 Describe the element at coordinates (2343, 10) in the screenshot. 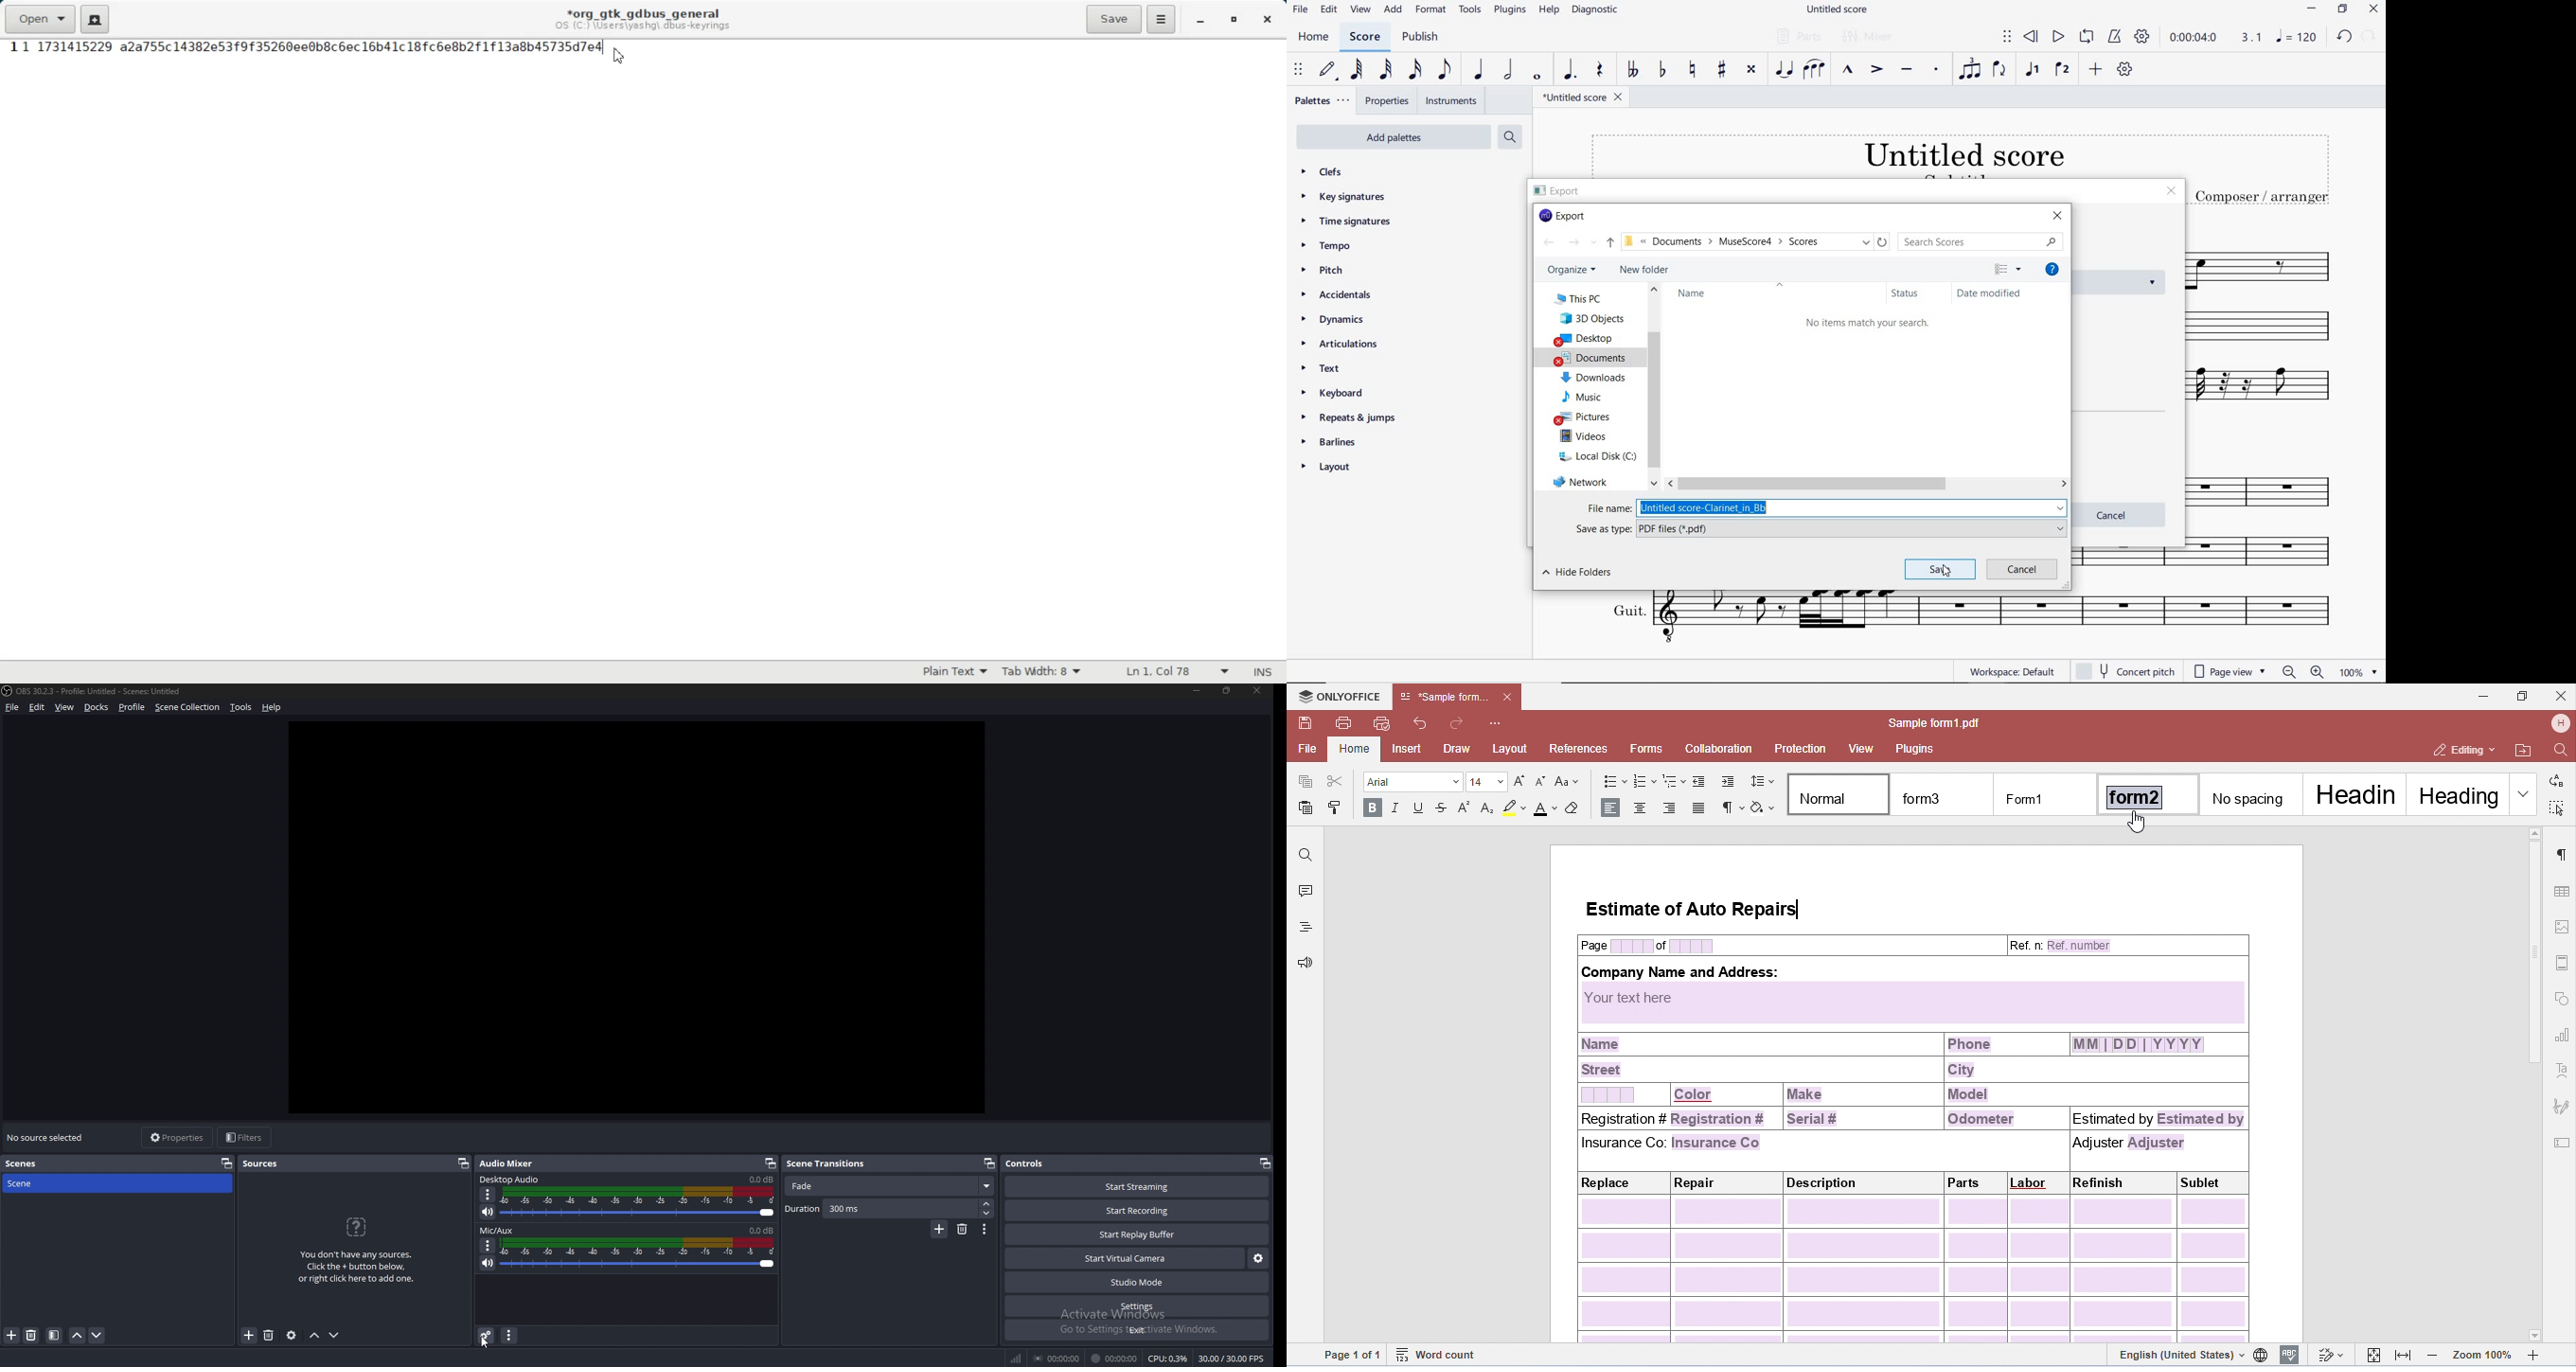

I see `RESTORE DOWN` at that location.